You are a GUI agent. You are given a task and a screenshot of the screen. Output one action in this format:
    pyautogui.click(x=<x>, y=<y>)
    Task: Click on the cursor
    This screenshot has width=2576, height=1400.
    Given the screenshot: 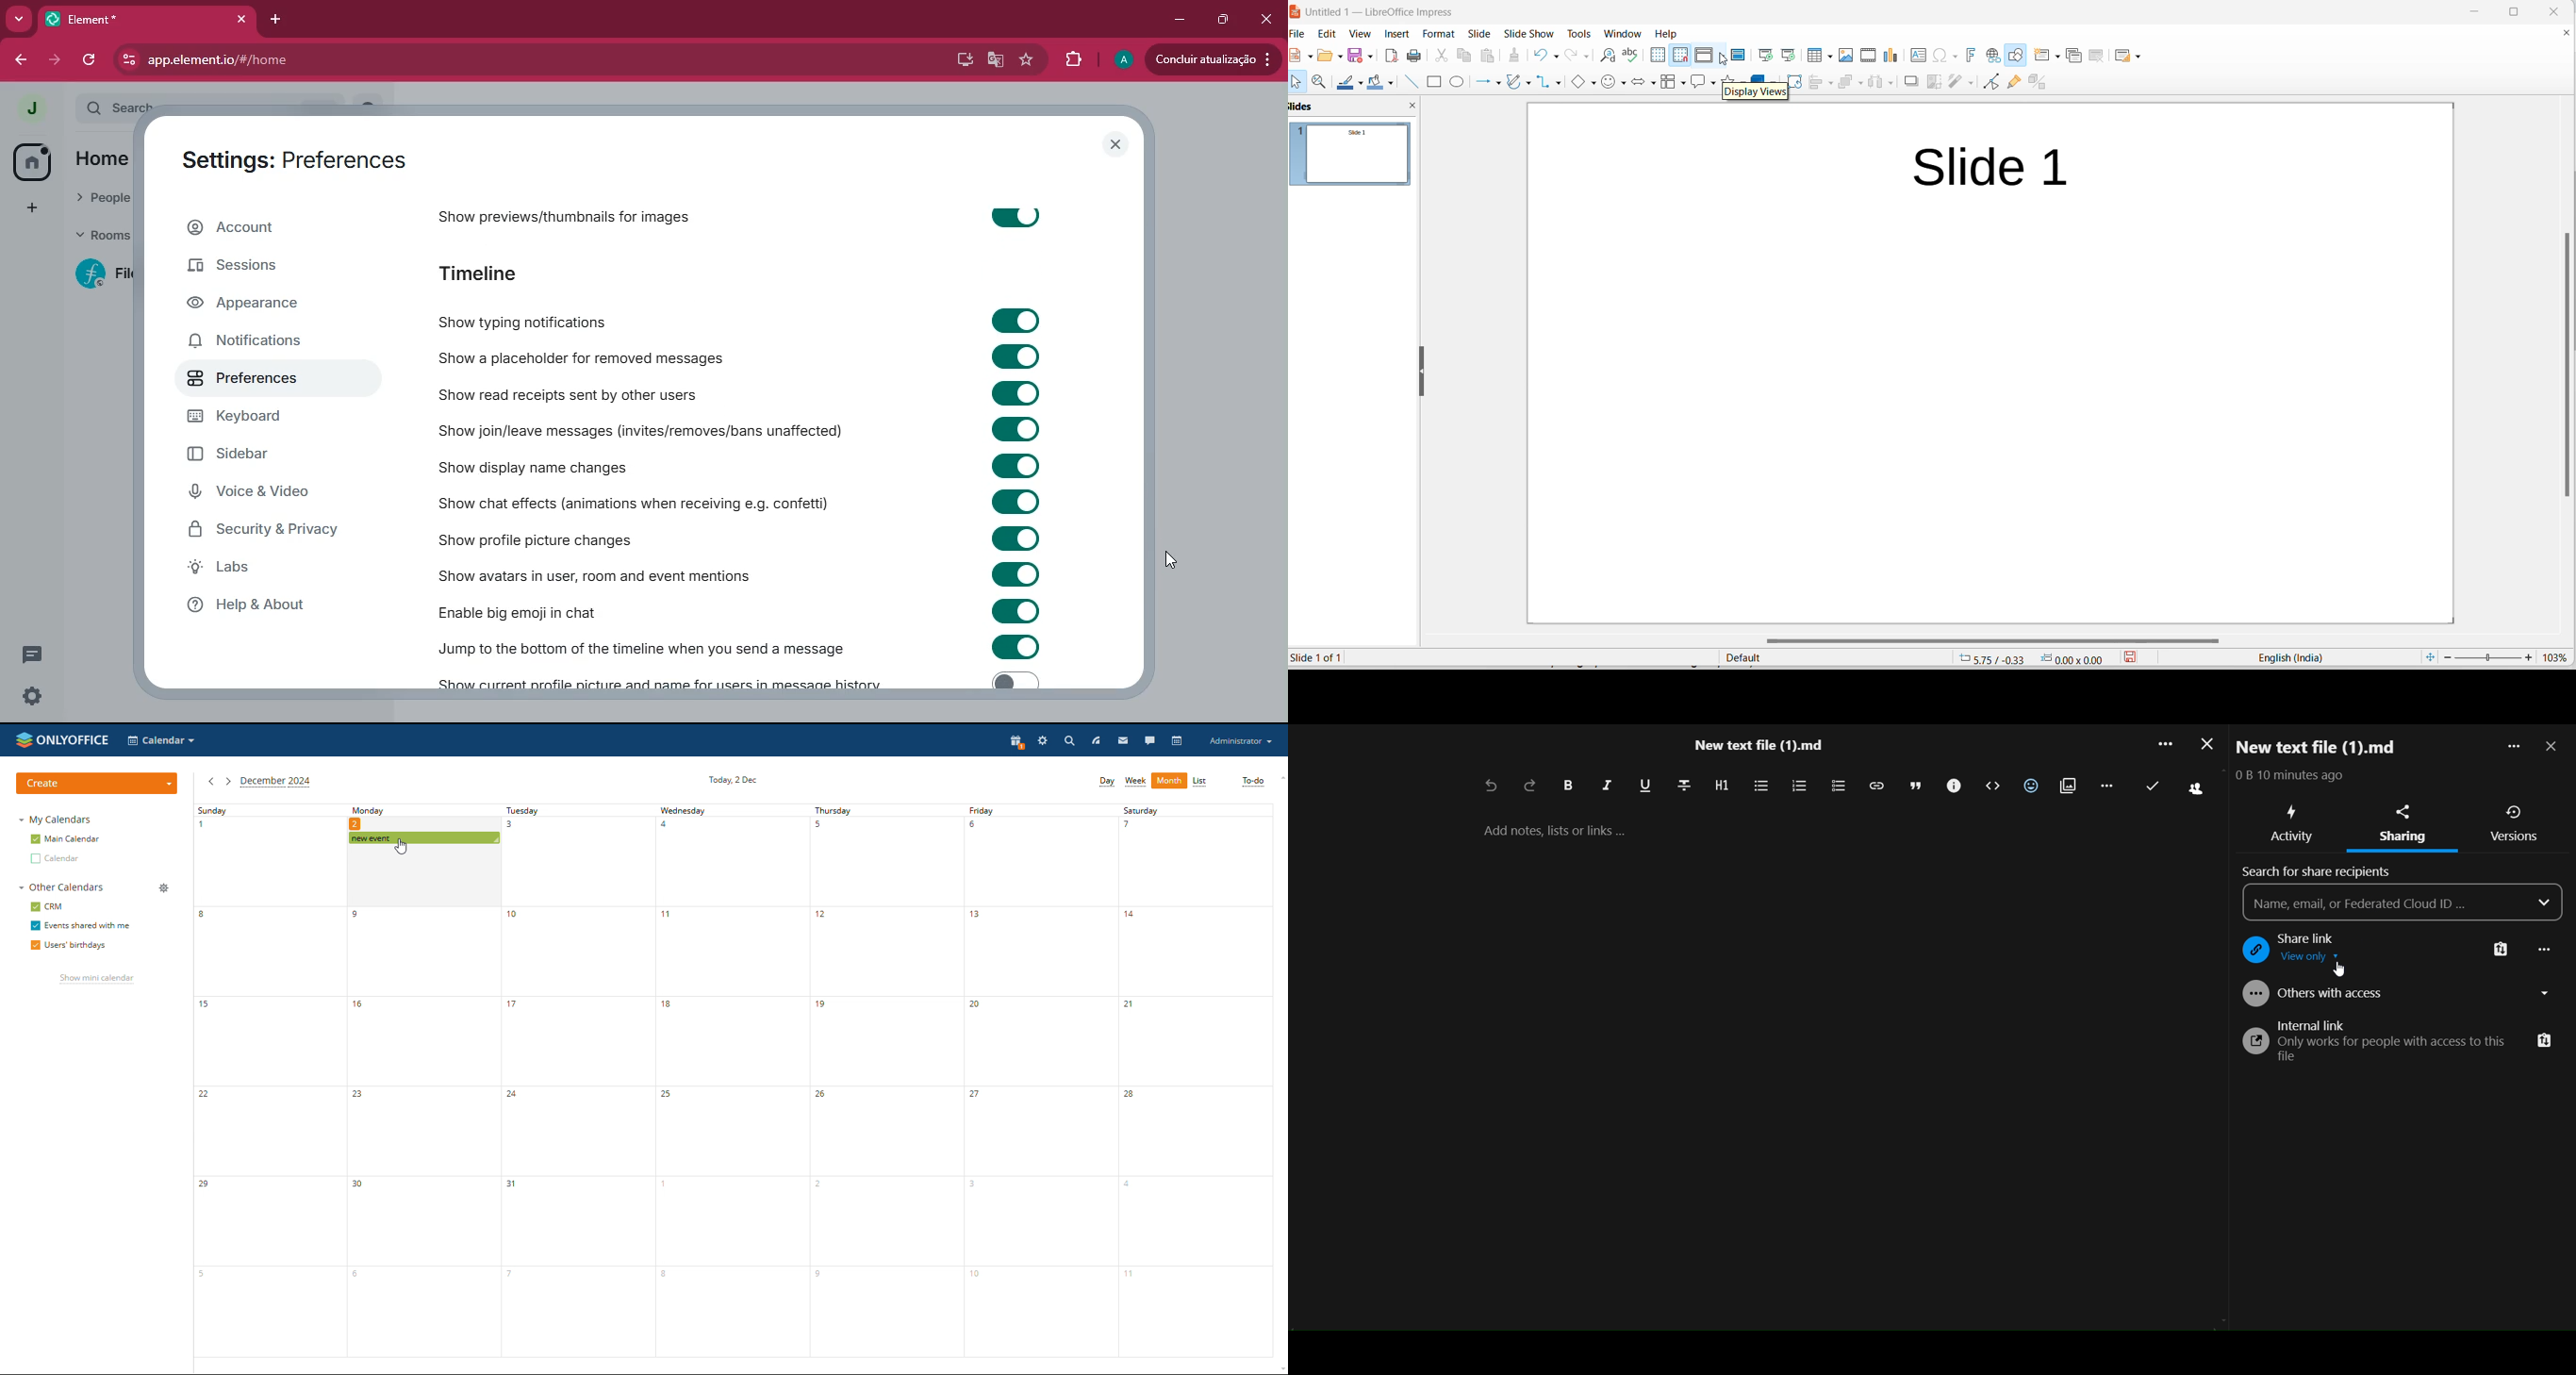 What is the action you would take?
    pyautogui.click(x=2340, y=969)
    